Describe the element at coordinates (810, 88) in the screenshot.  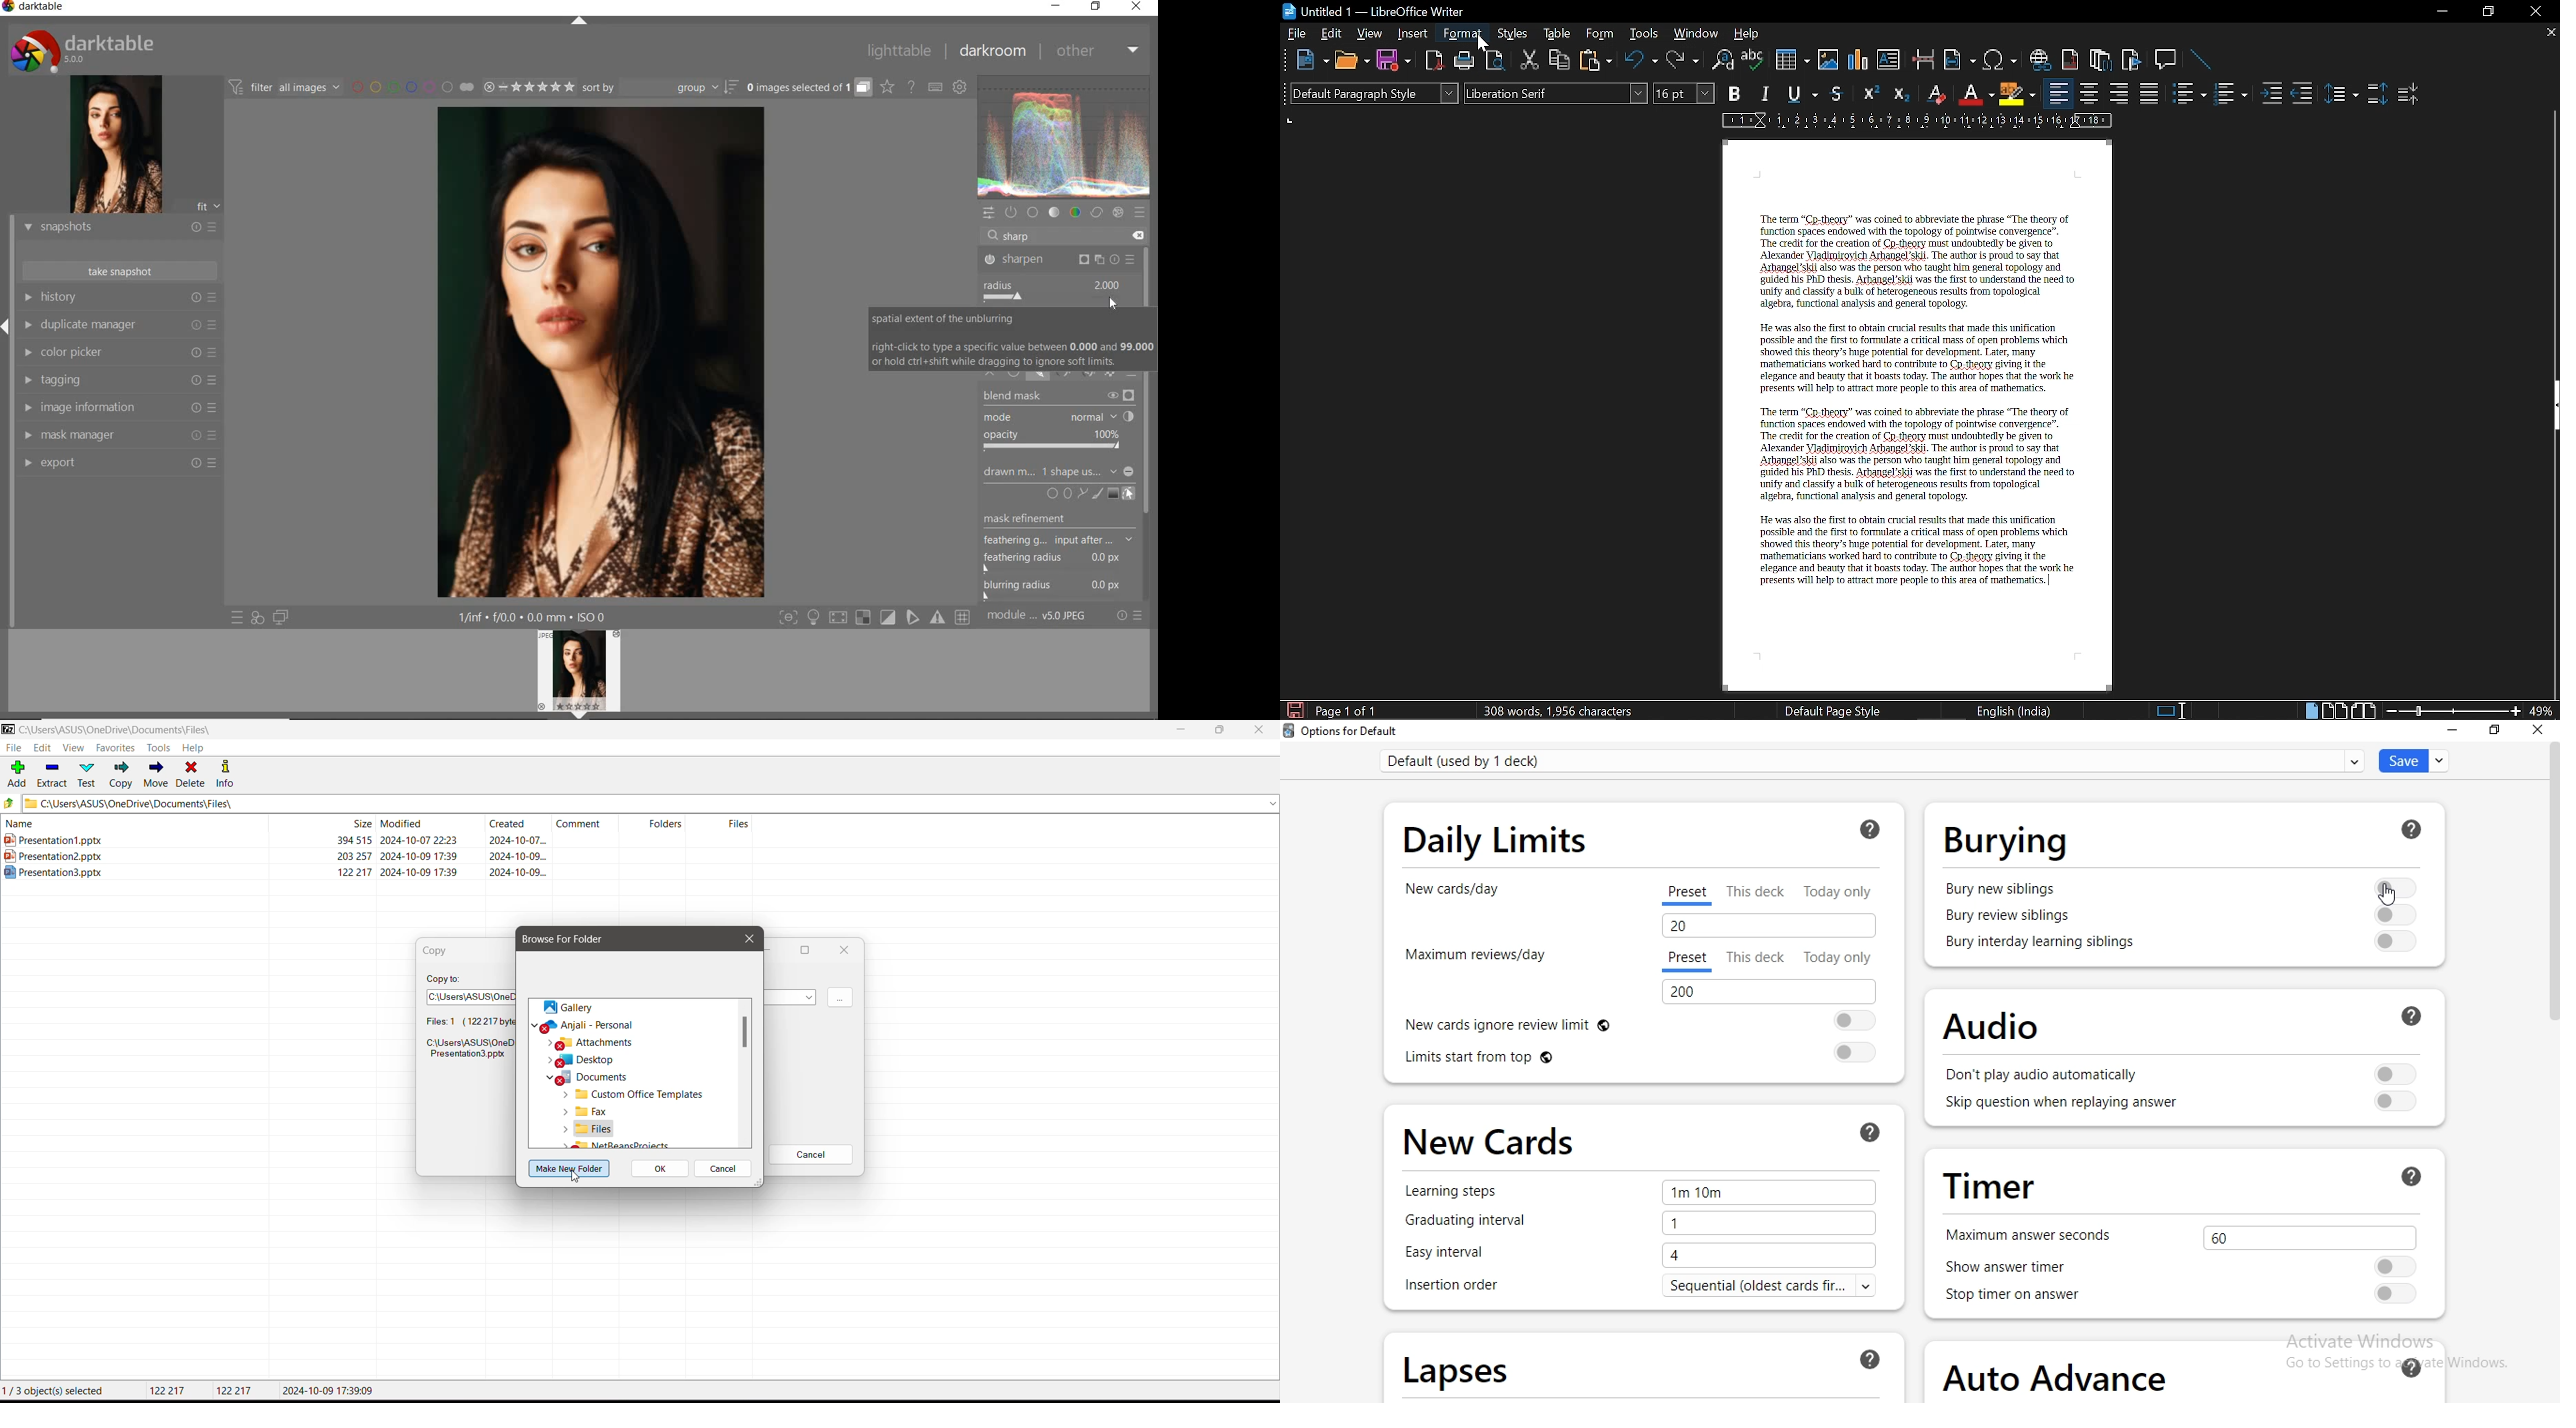
I see `grouped images` at that location.